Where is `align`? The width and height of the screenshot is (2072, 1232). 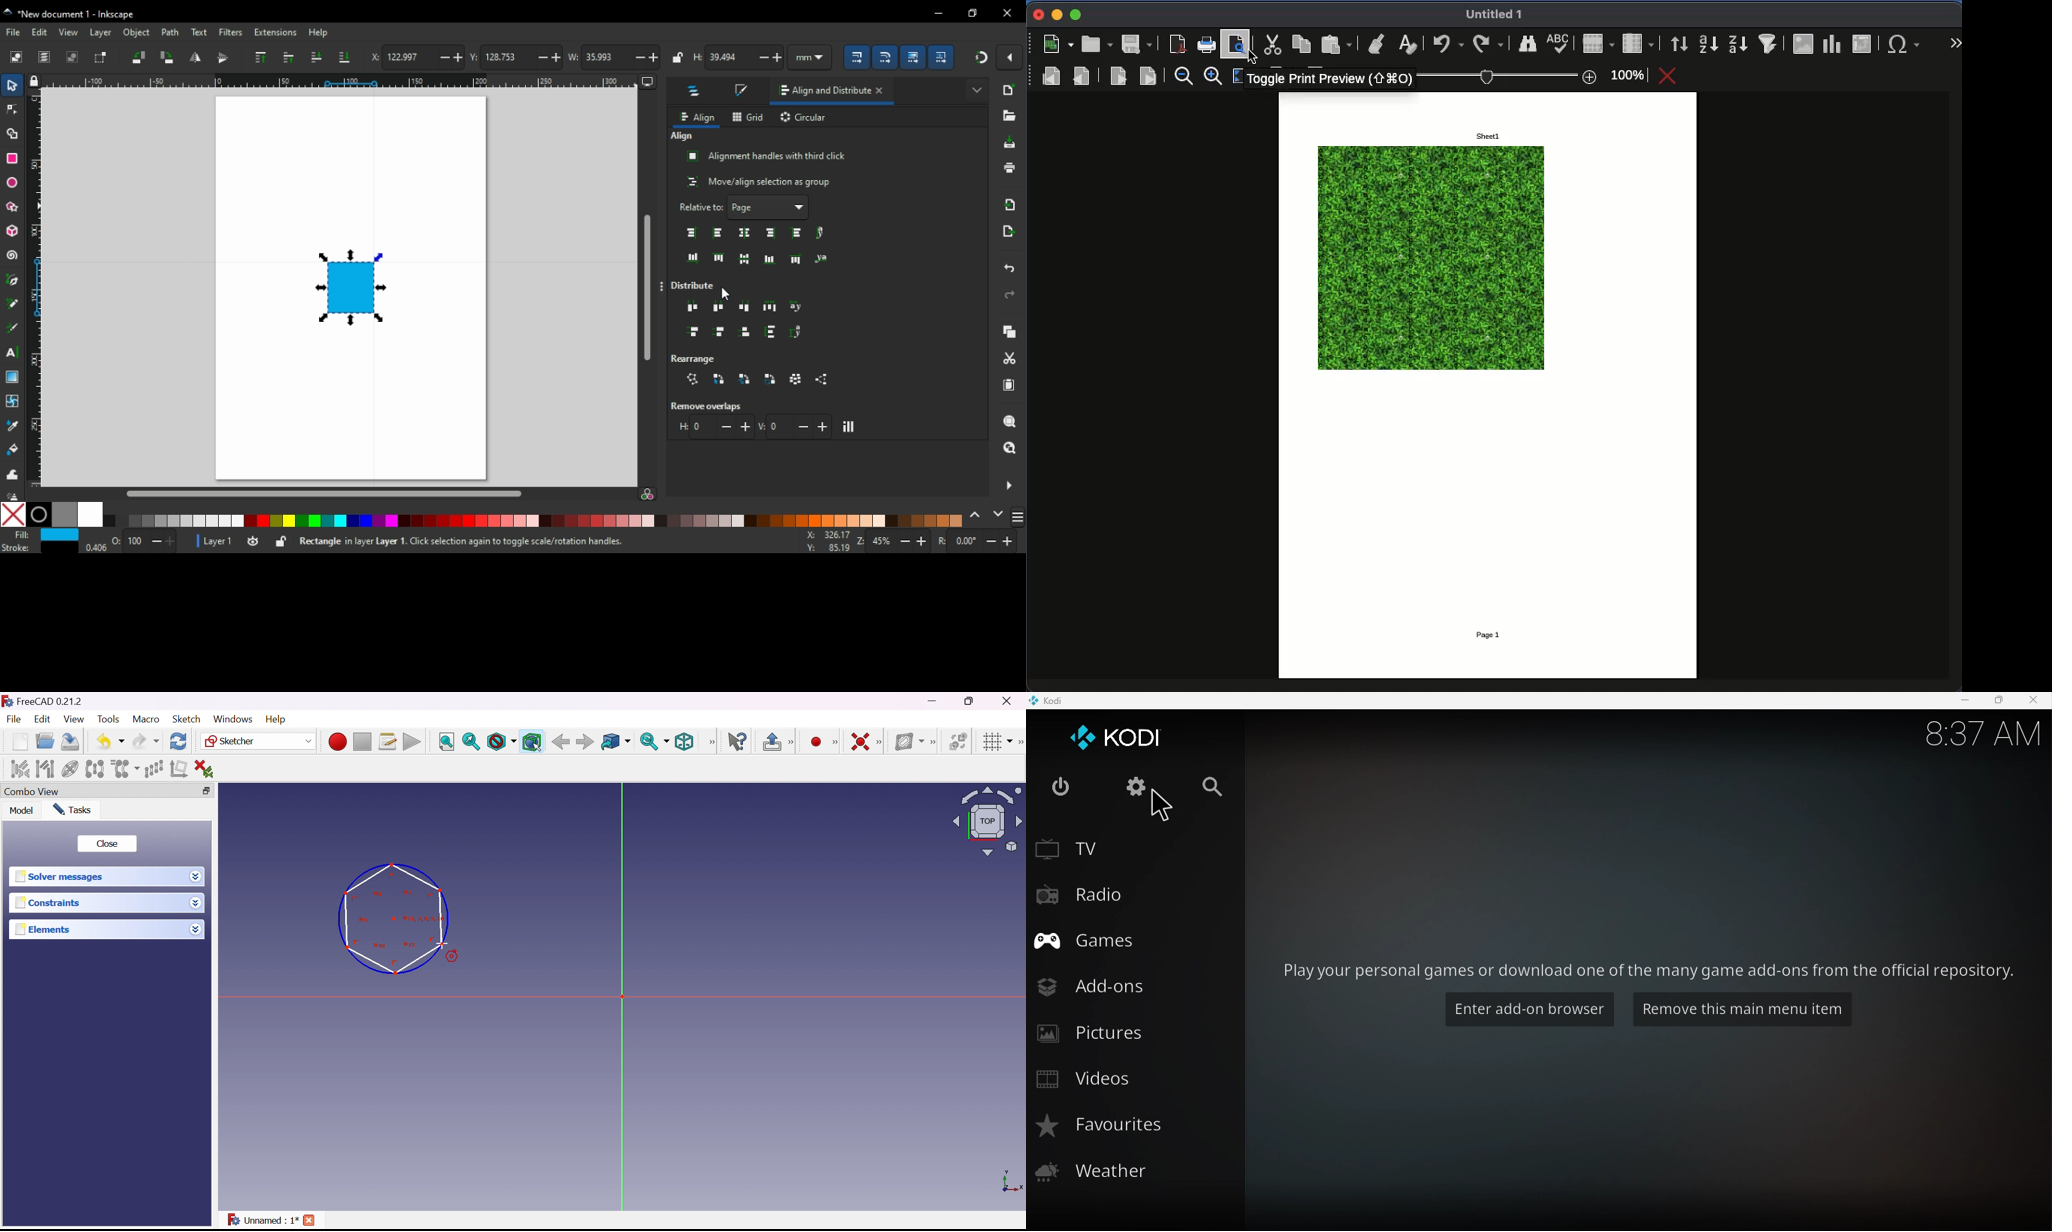 align is located at coordinates (682, 136).